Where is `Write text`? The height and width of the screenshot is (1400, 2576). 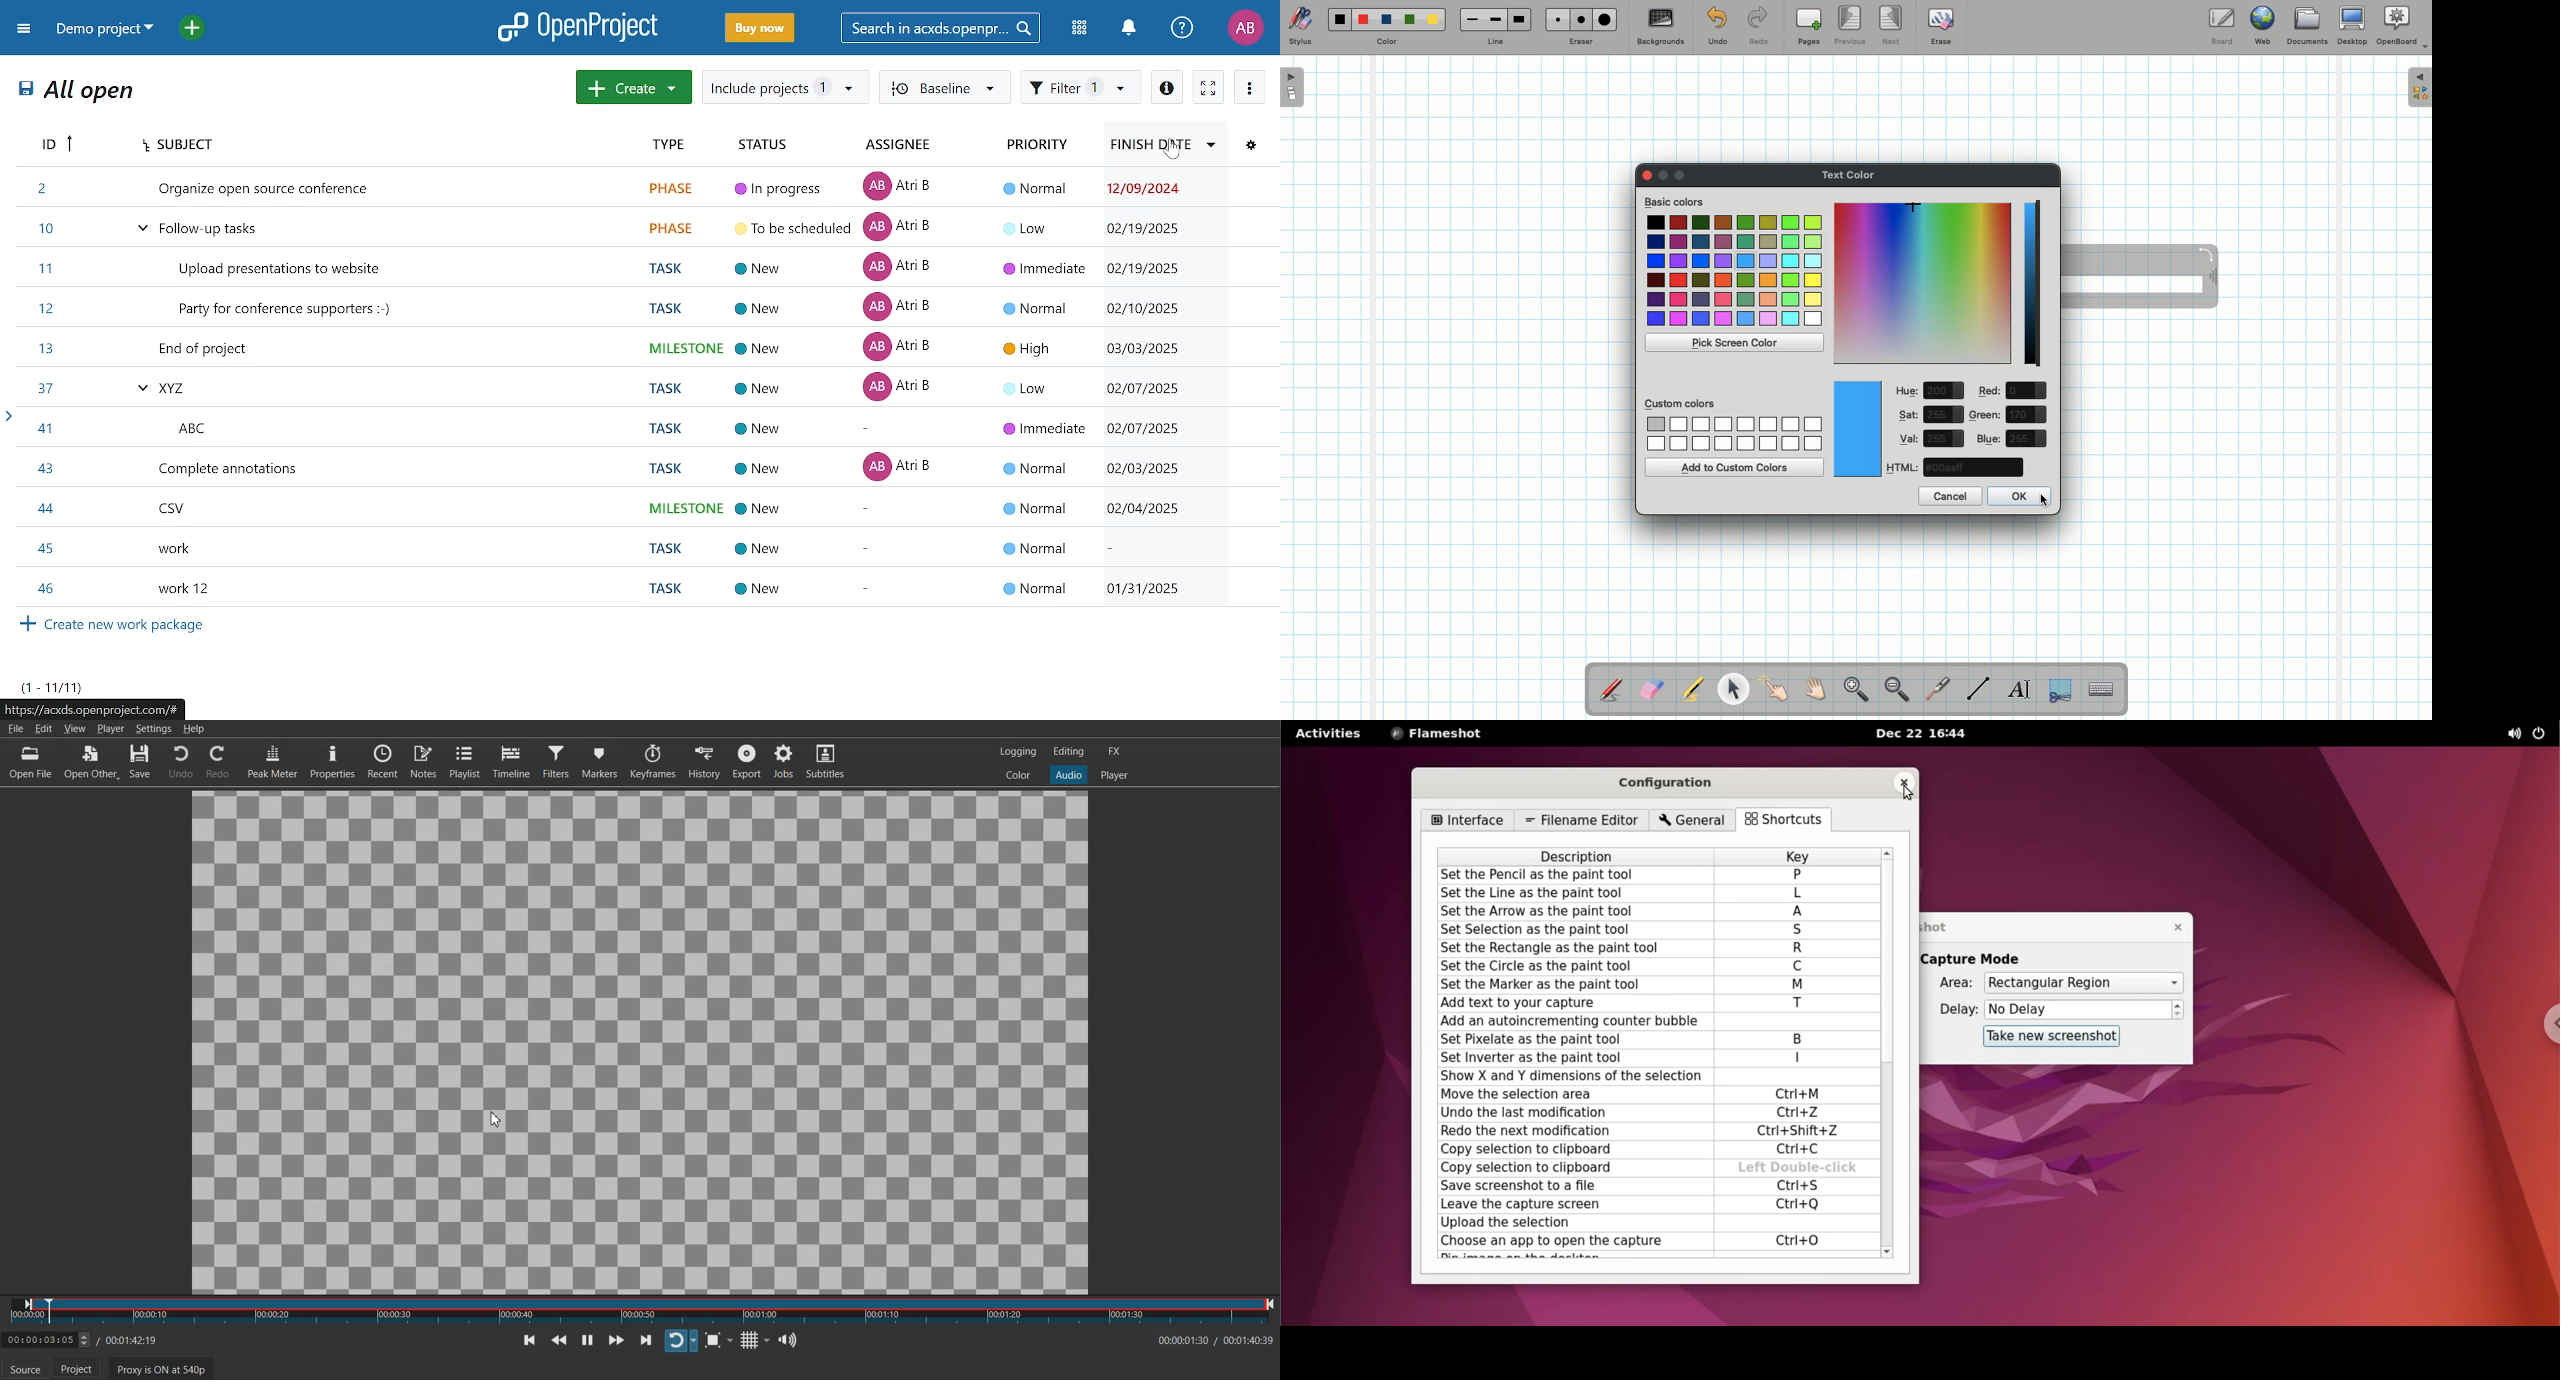 Write text is located at coordinates (2021, 686).